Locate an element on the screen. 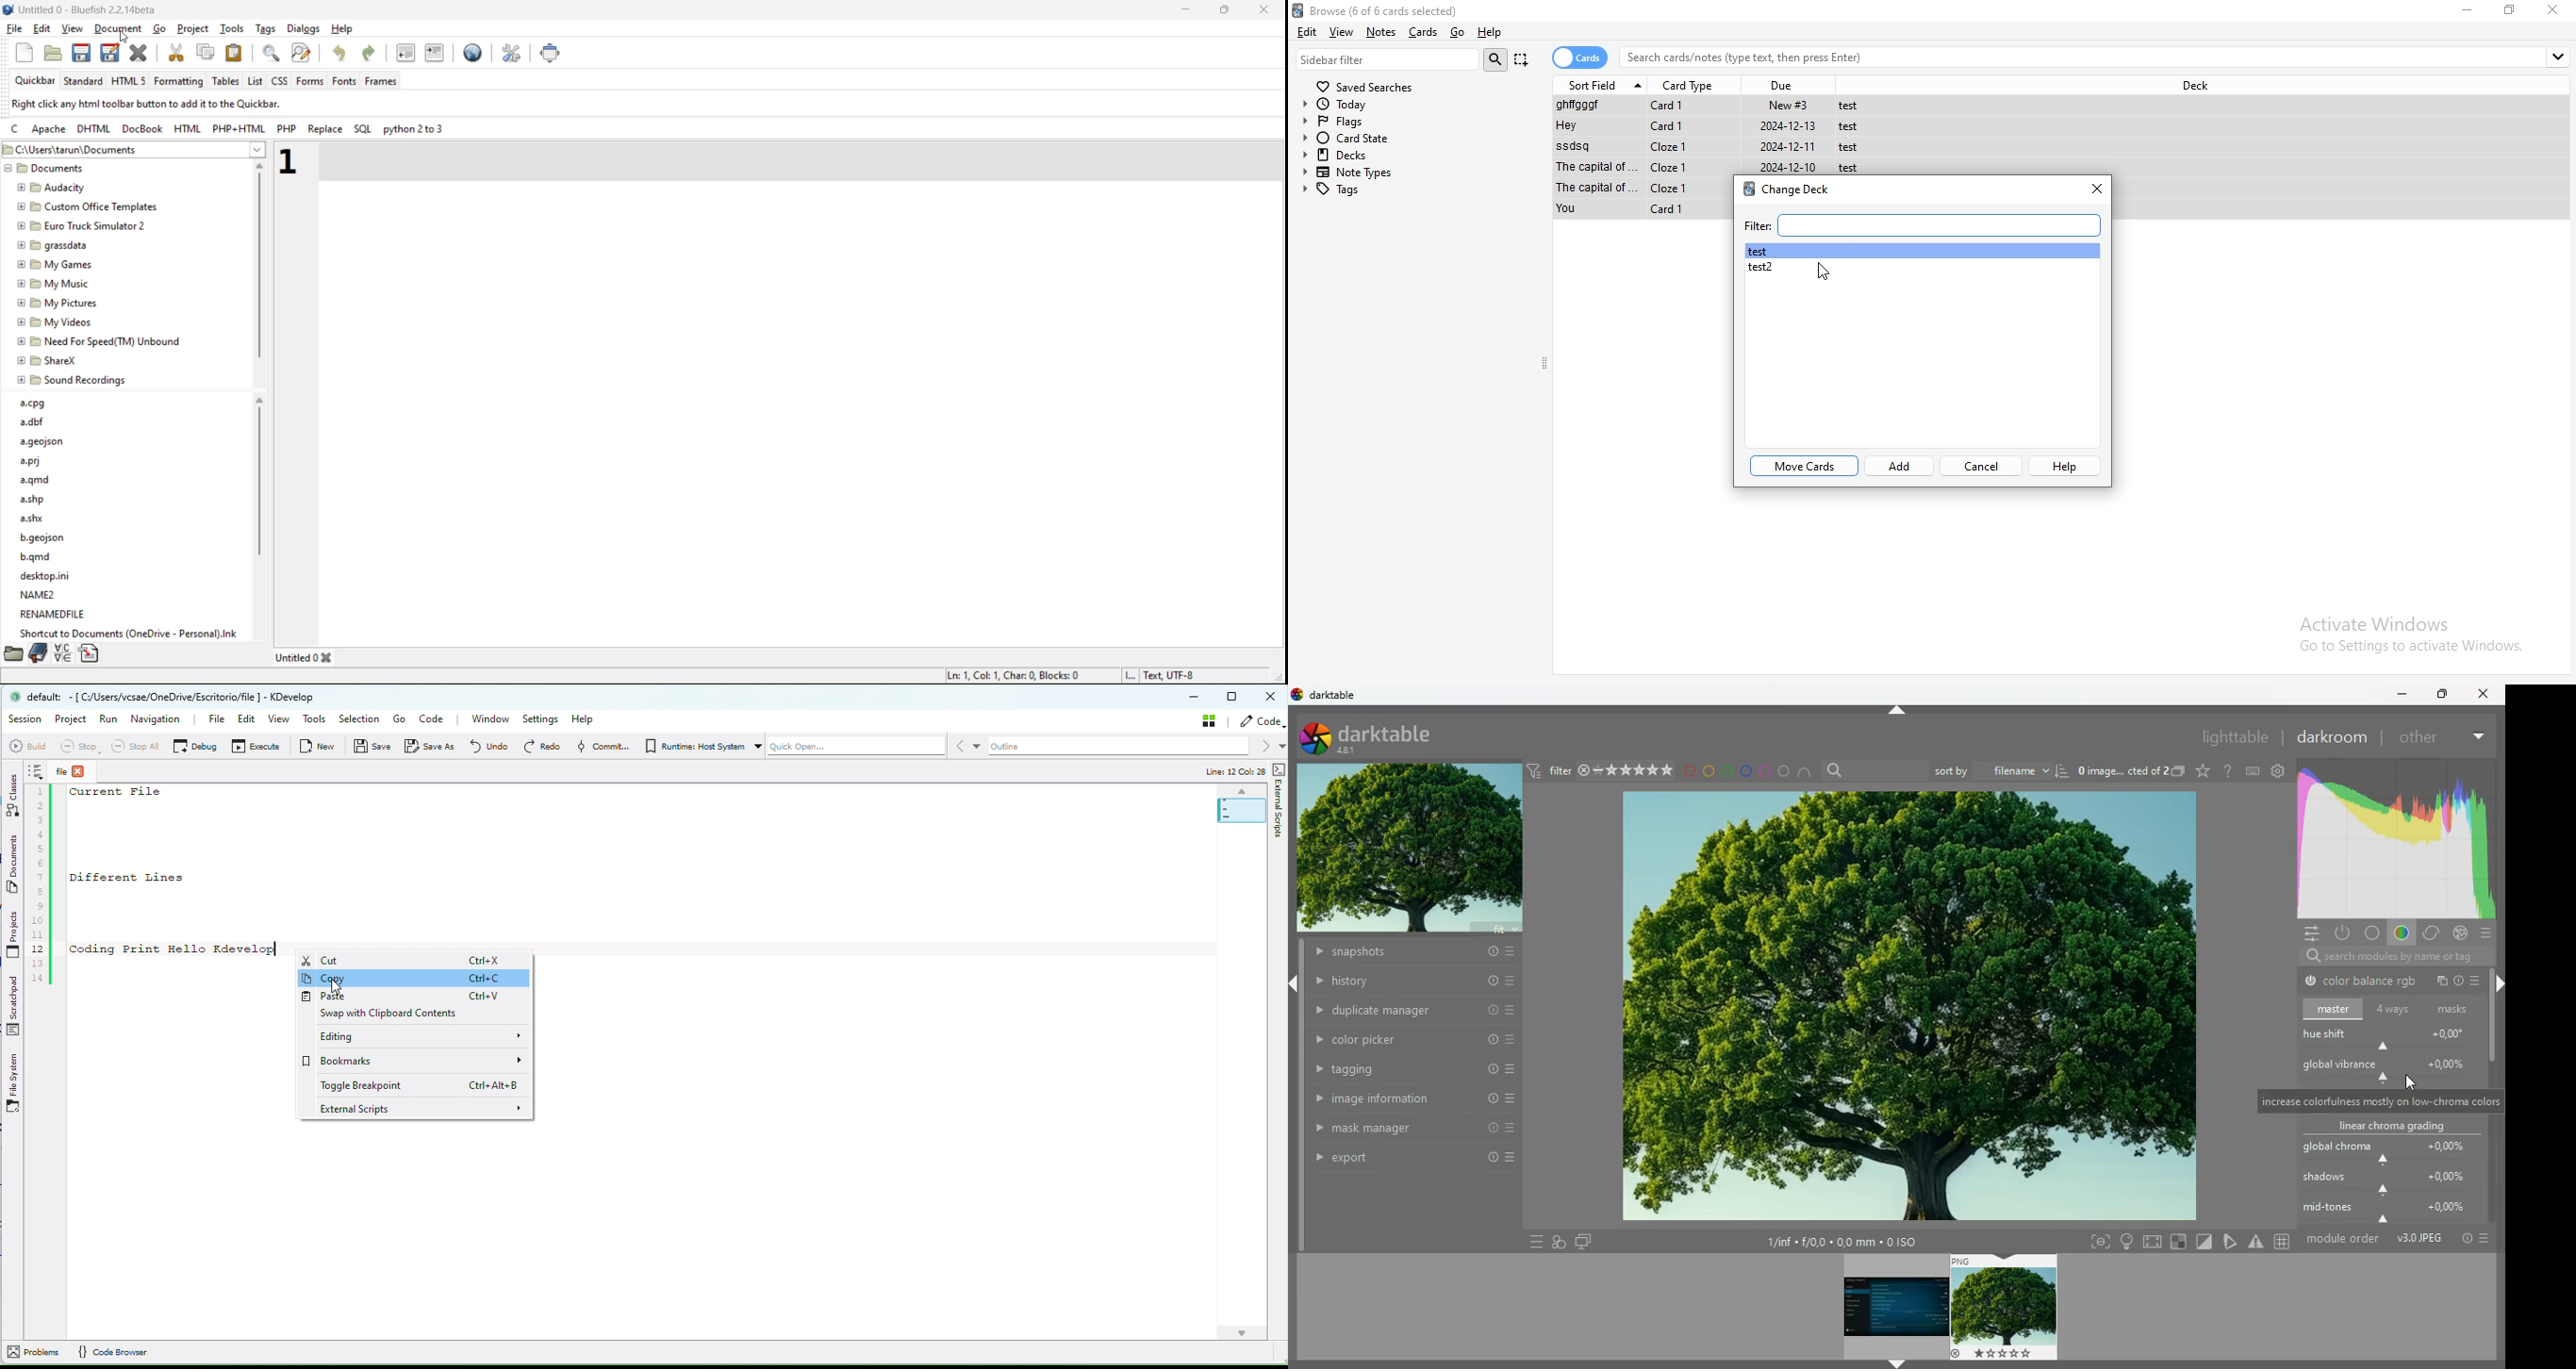 This screenshot has width=2576, height=1372. image information is located at coordinates (1415, 1099).